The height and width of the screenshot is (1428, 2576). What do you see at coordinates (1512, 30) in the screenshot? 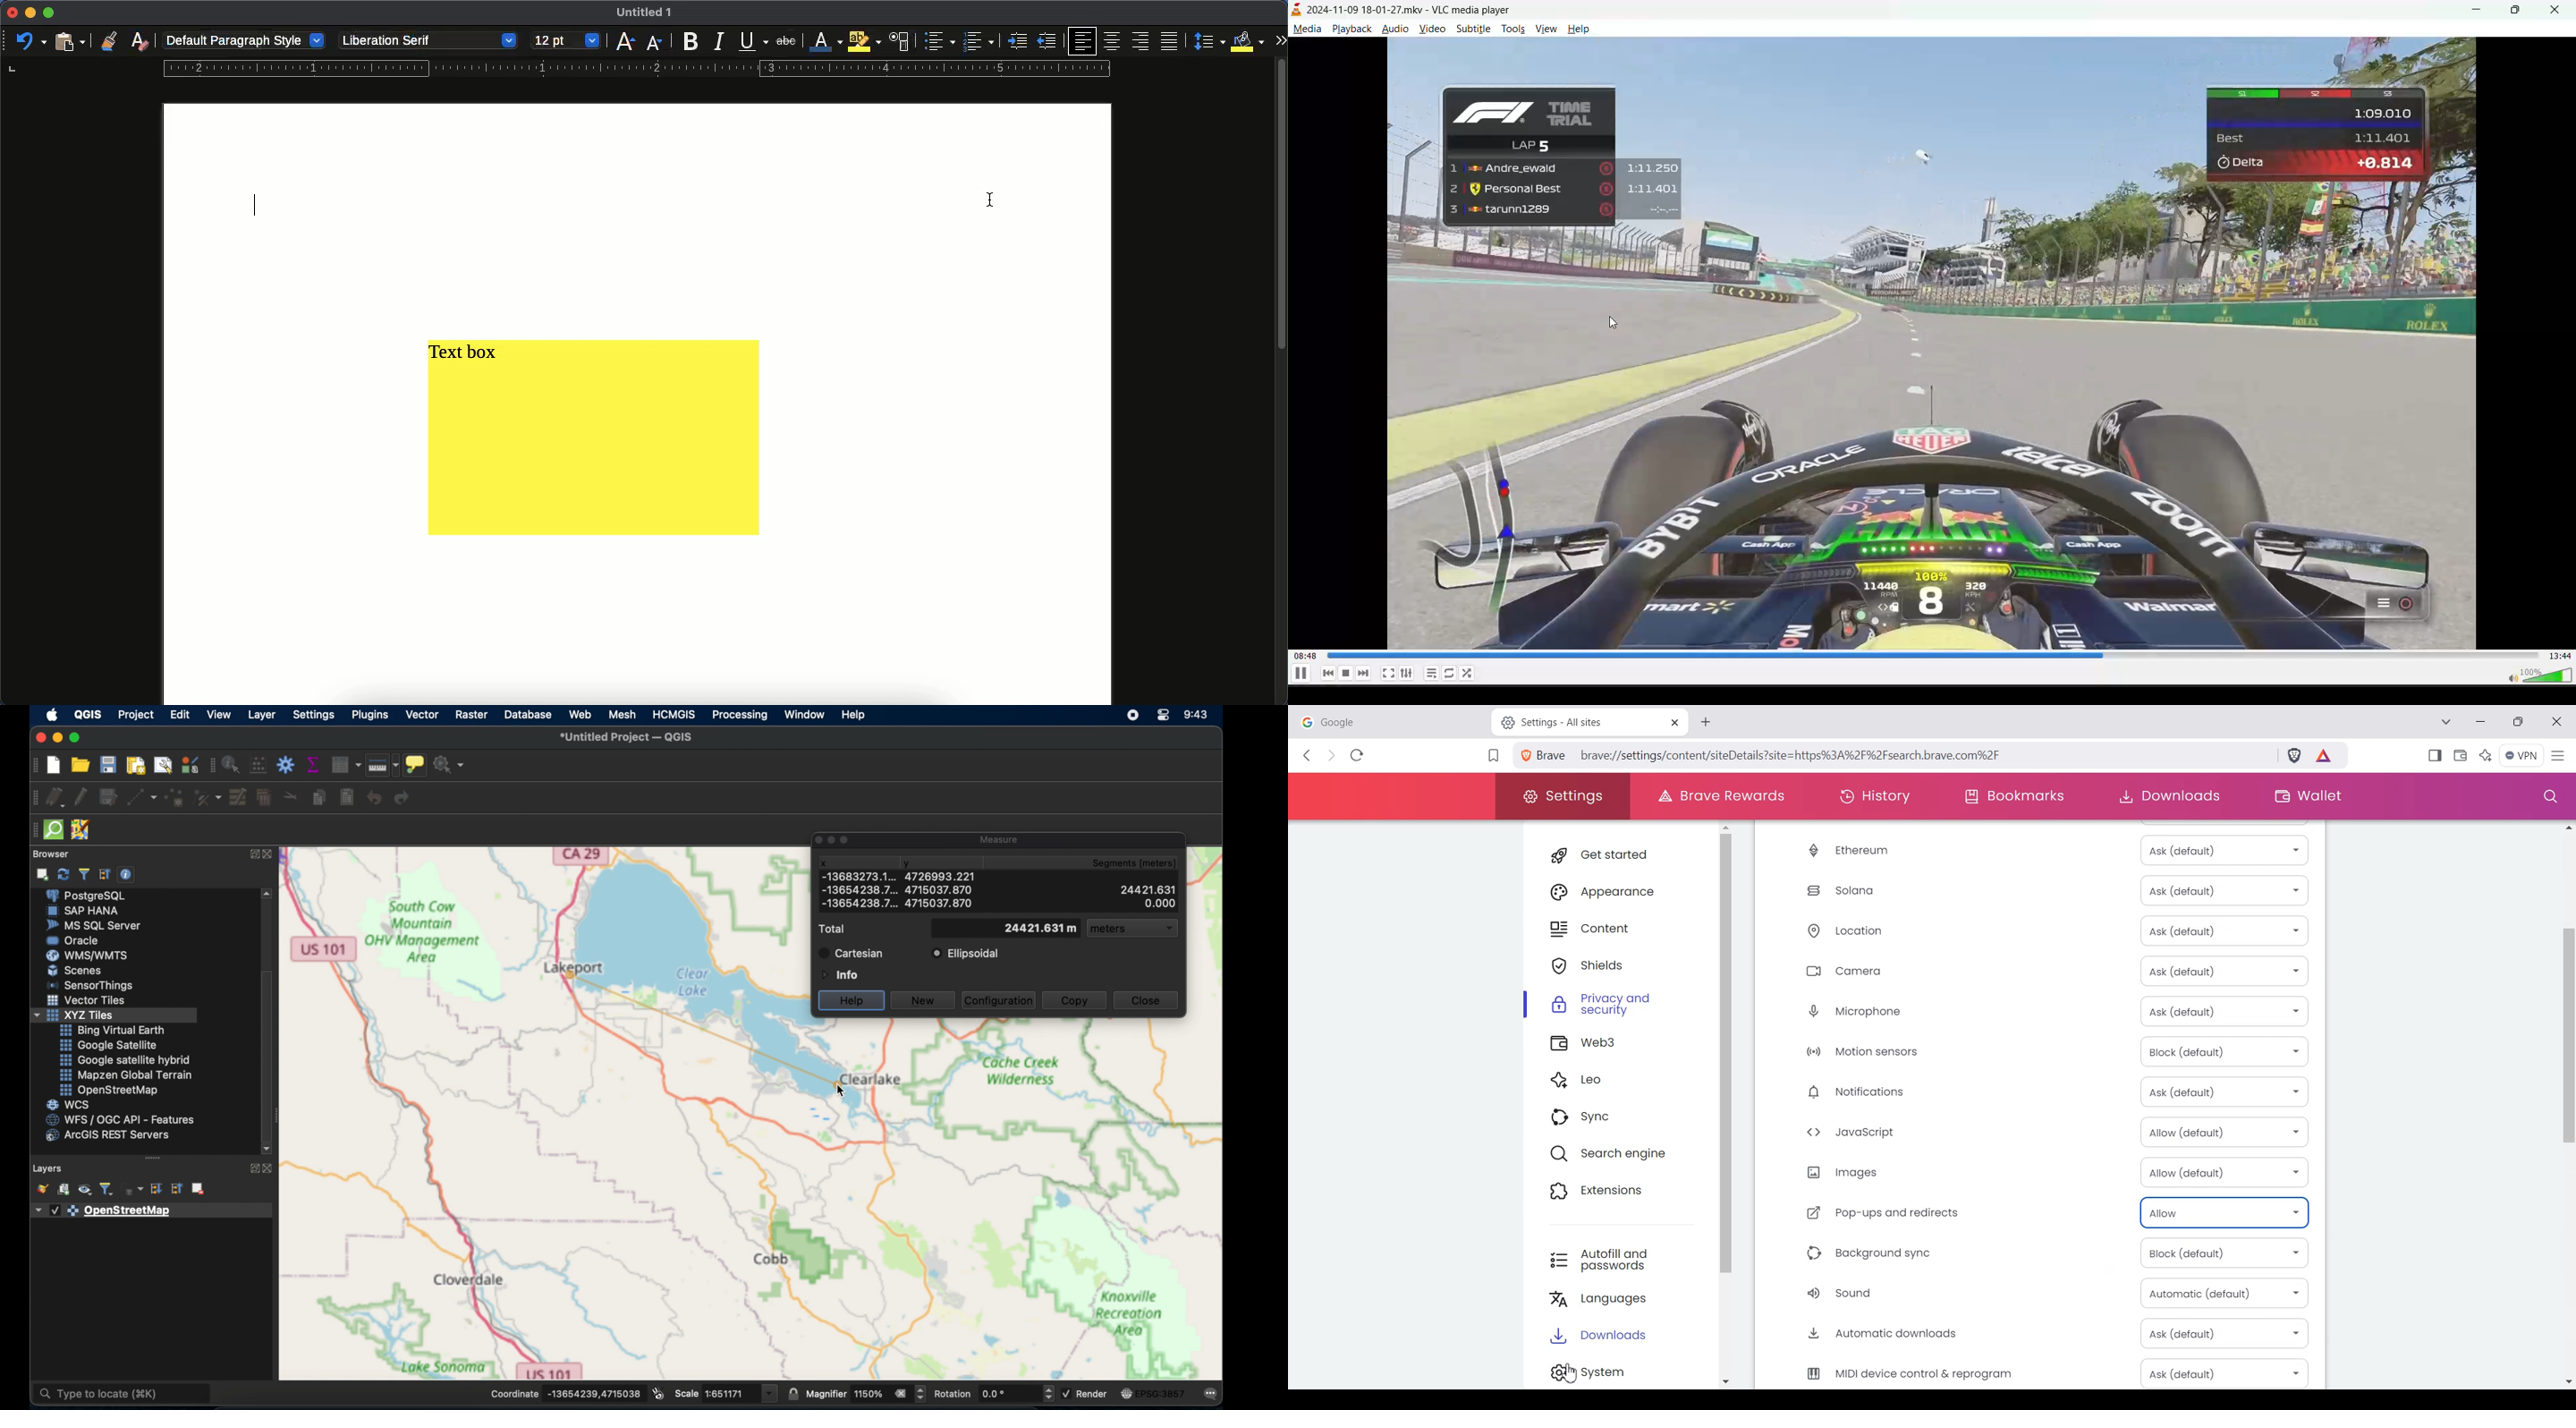
I see `tools` at bounding box center [1512, 30].